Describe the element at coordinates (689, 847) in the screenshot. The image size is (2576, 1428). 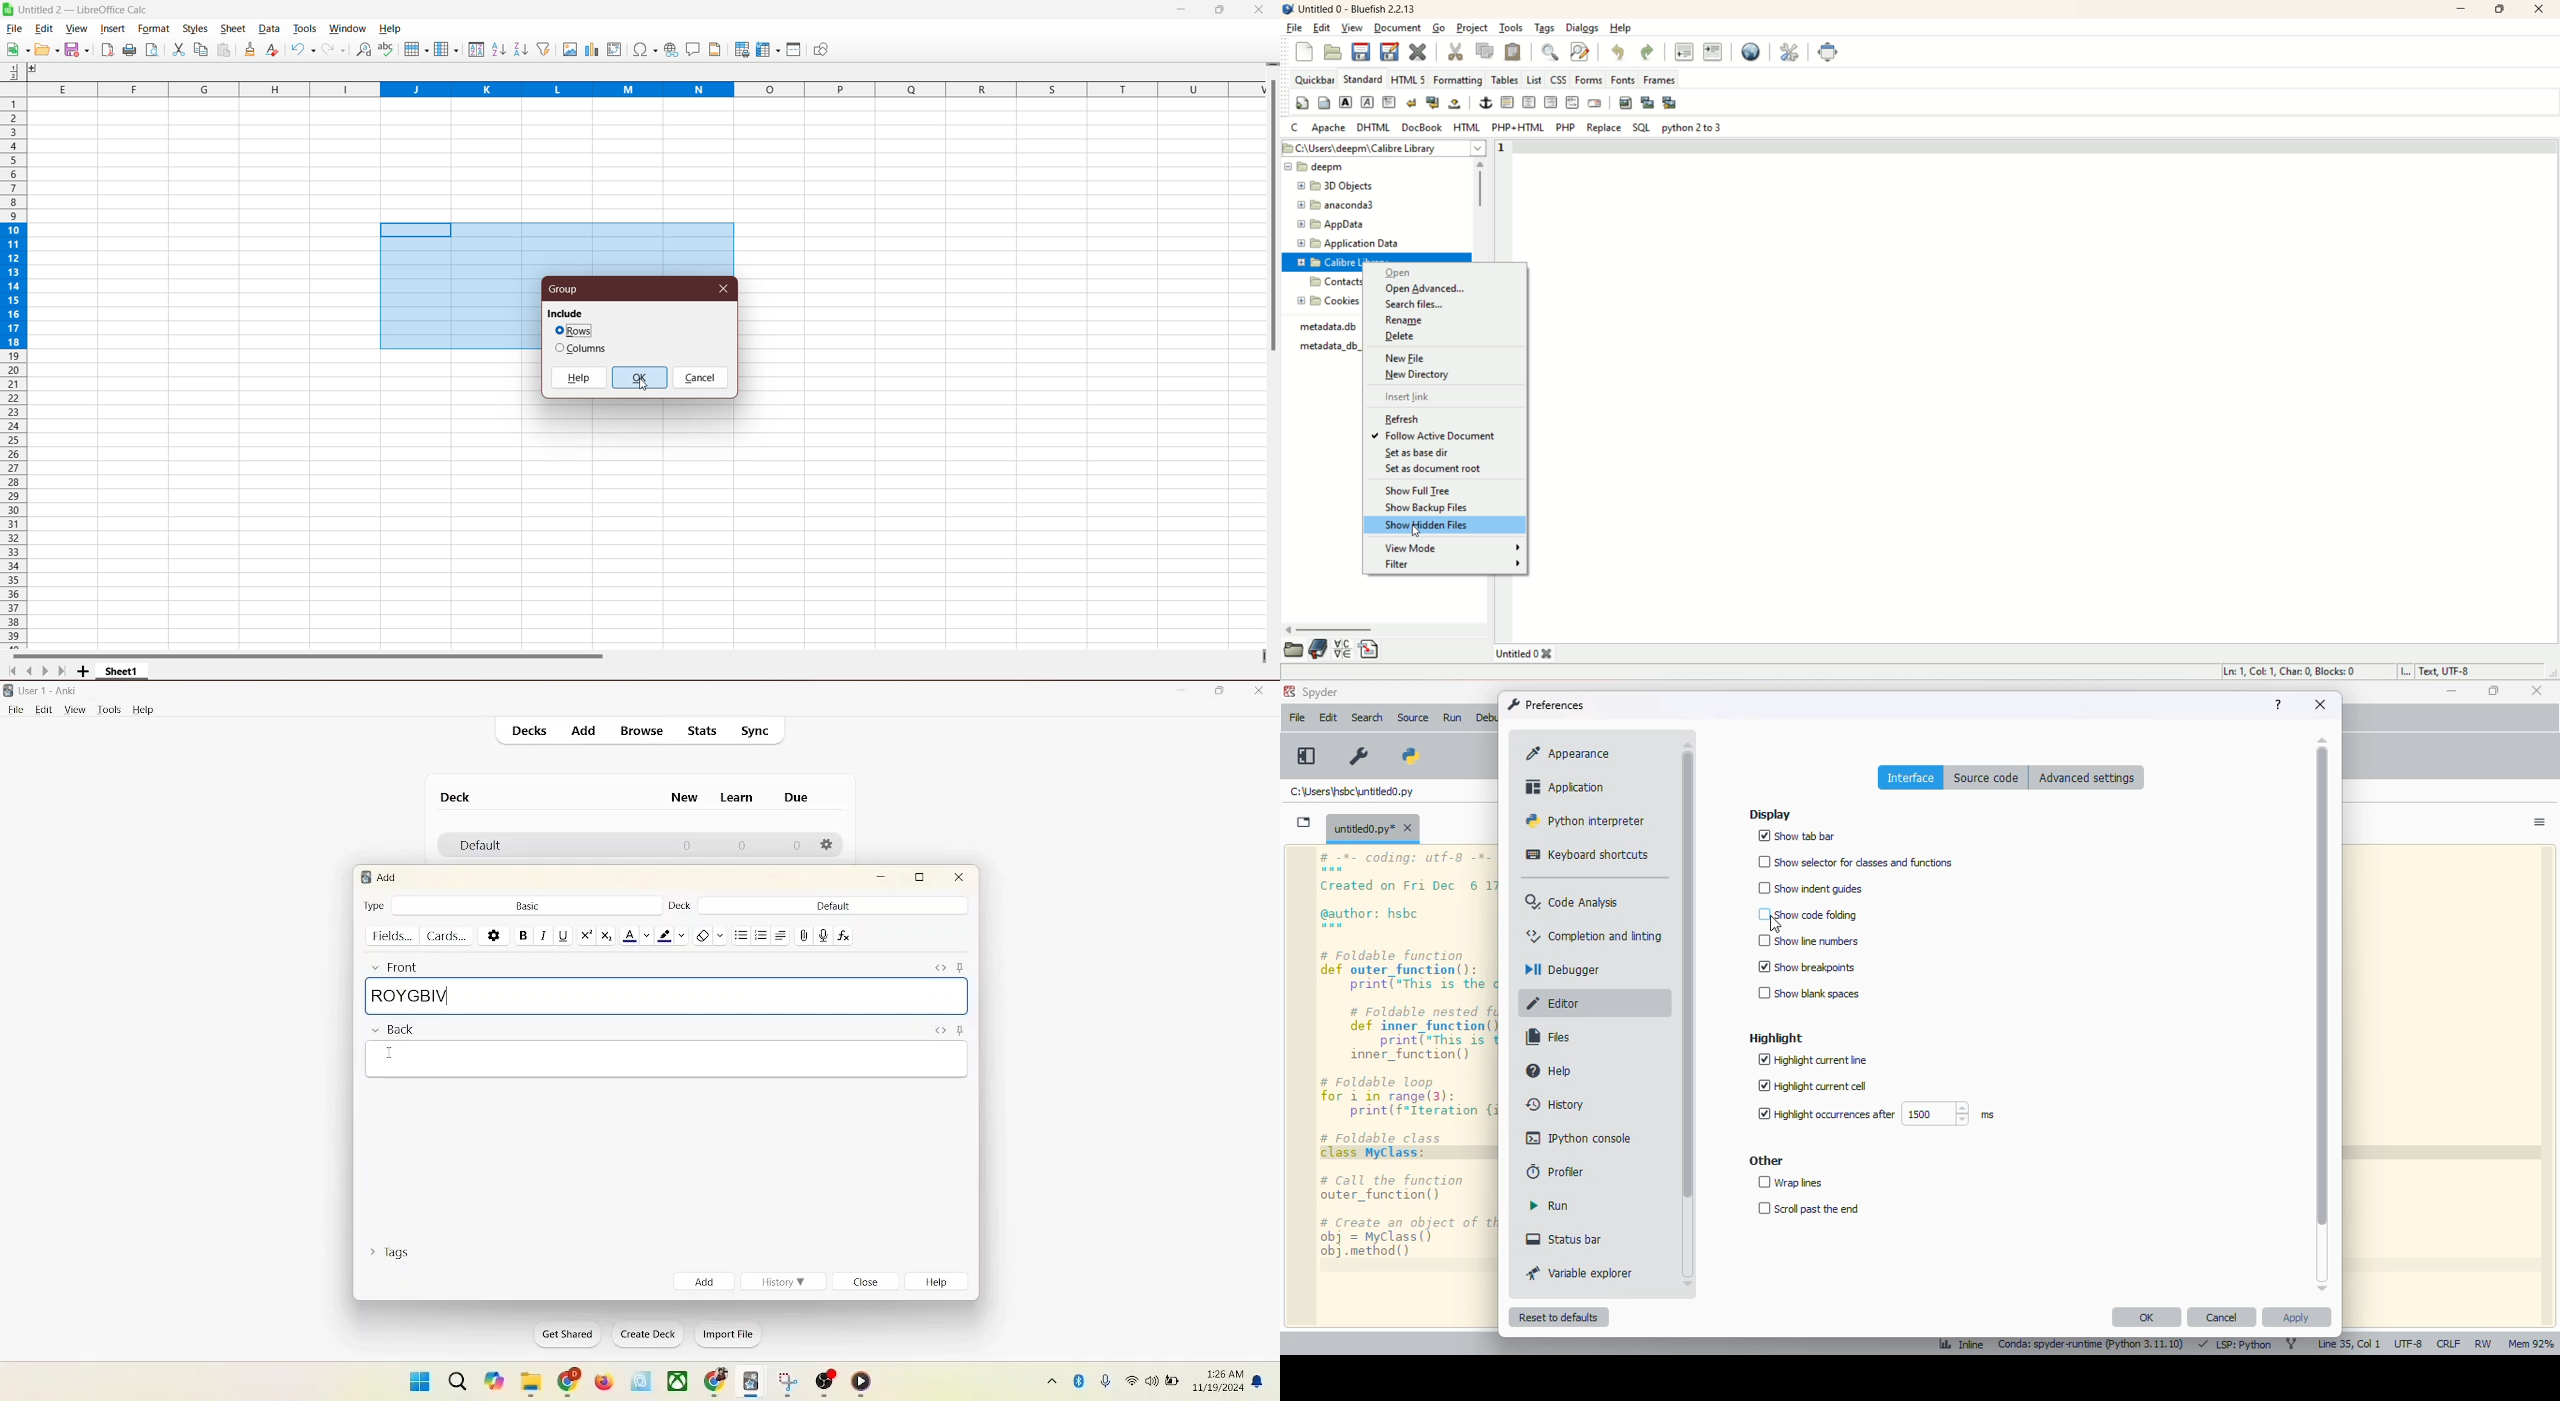
I see `` at that location.